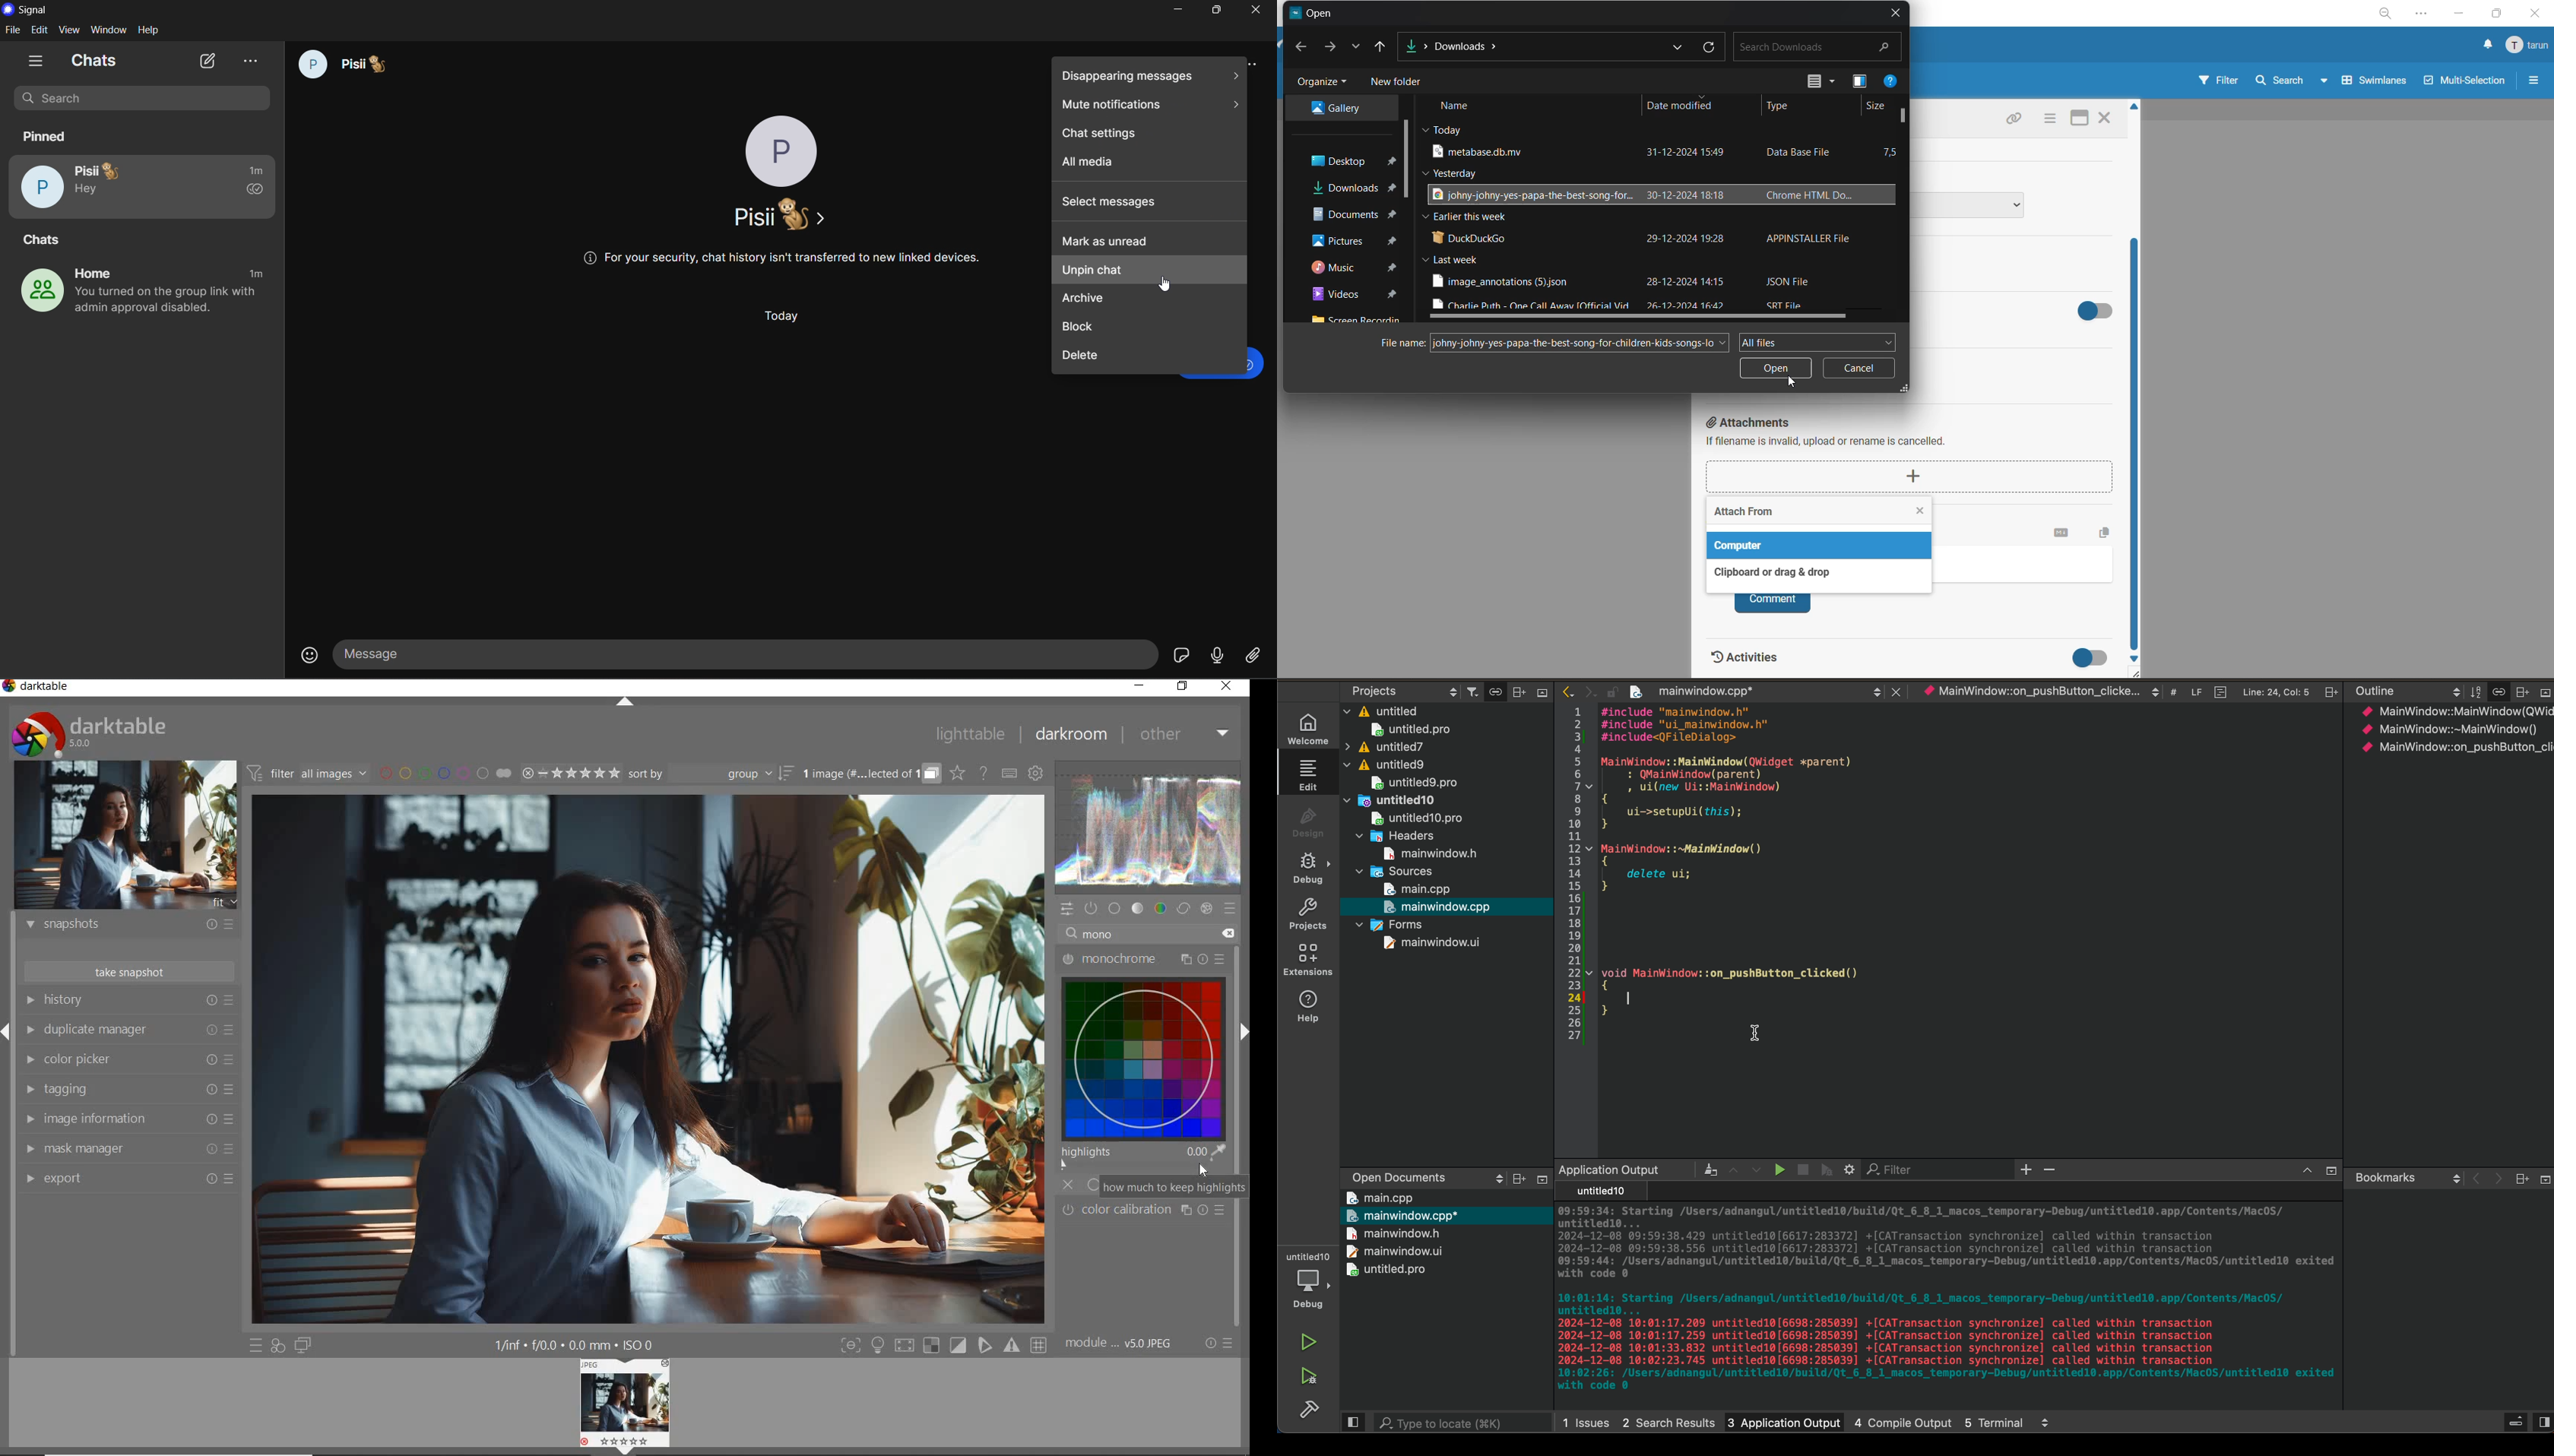  I want to click on filter images by color labels, so click(444, 775).